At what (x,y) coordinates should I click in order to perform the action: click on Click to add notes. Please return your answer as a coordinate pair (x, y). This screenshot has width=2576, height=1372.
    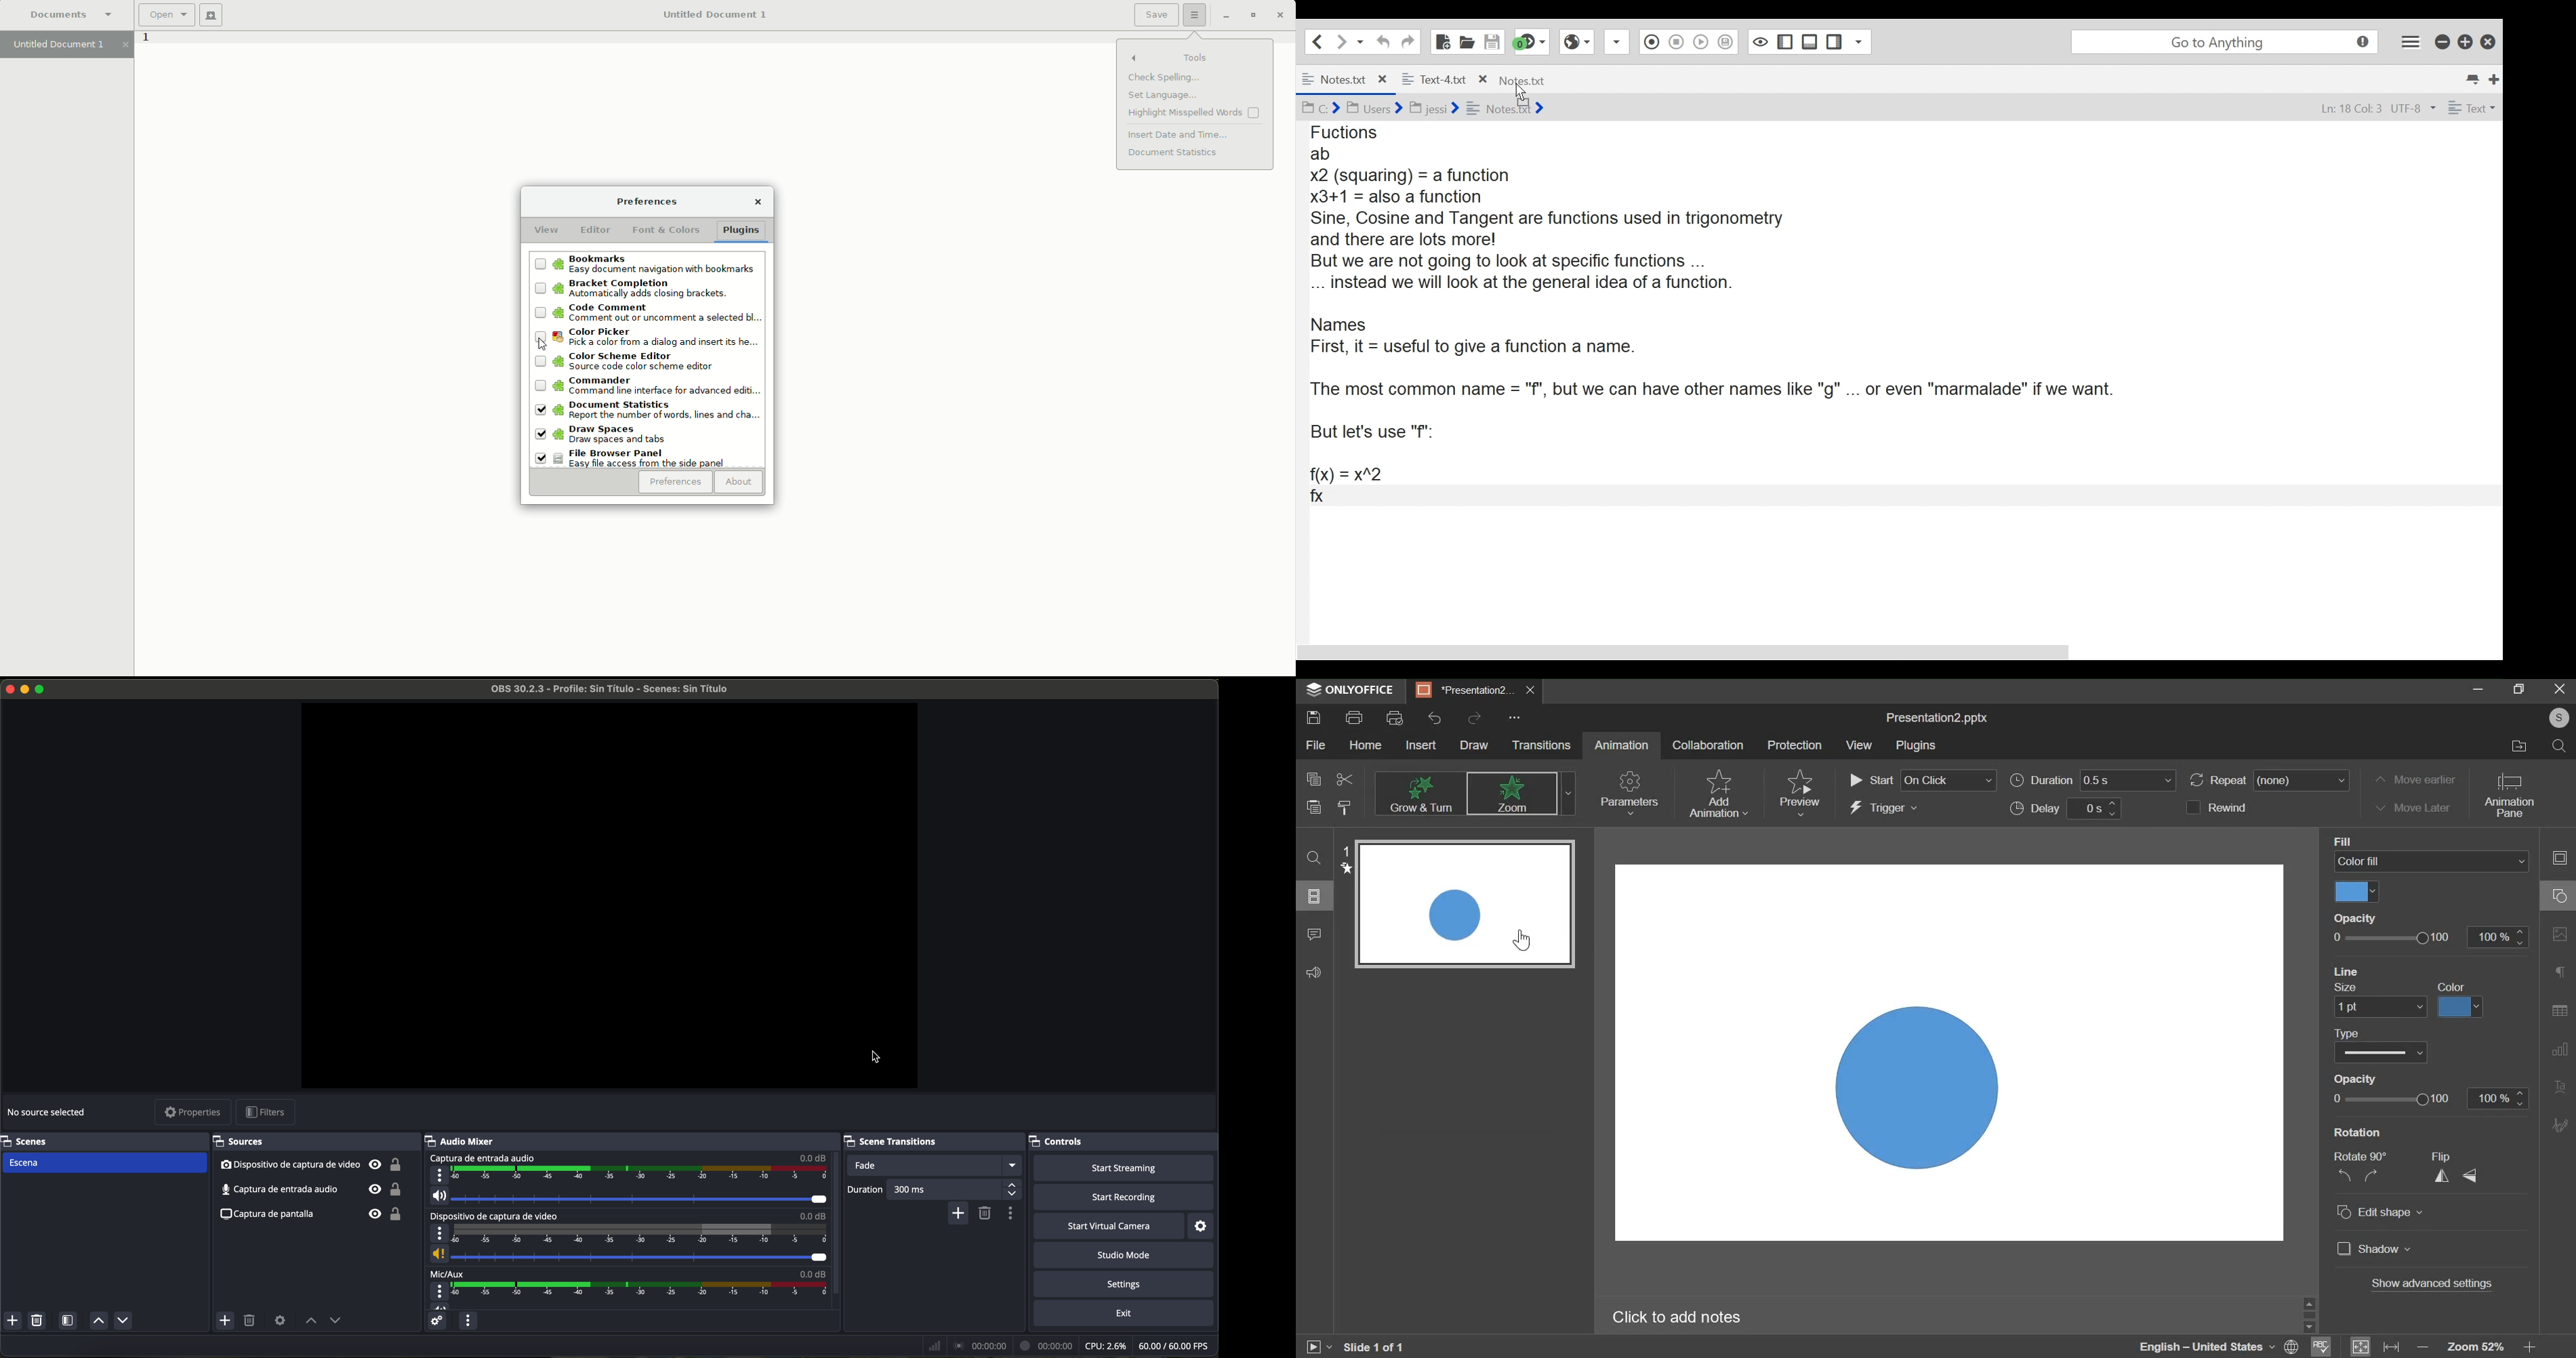
    Looking at the image, I should click on (1704, 1317).